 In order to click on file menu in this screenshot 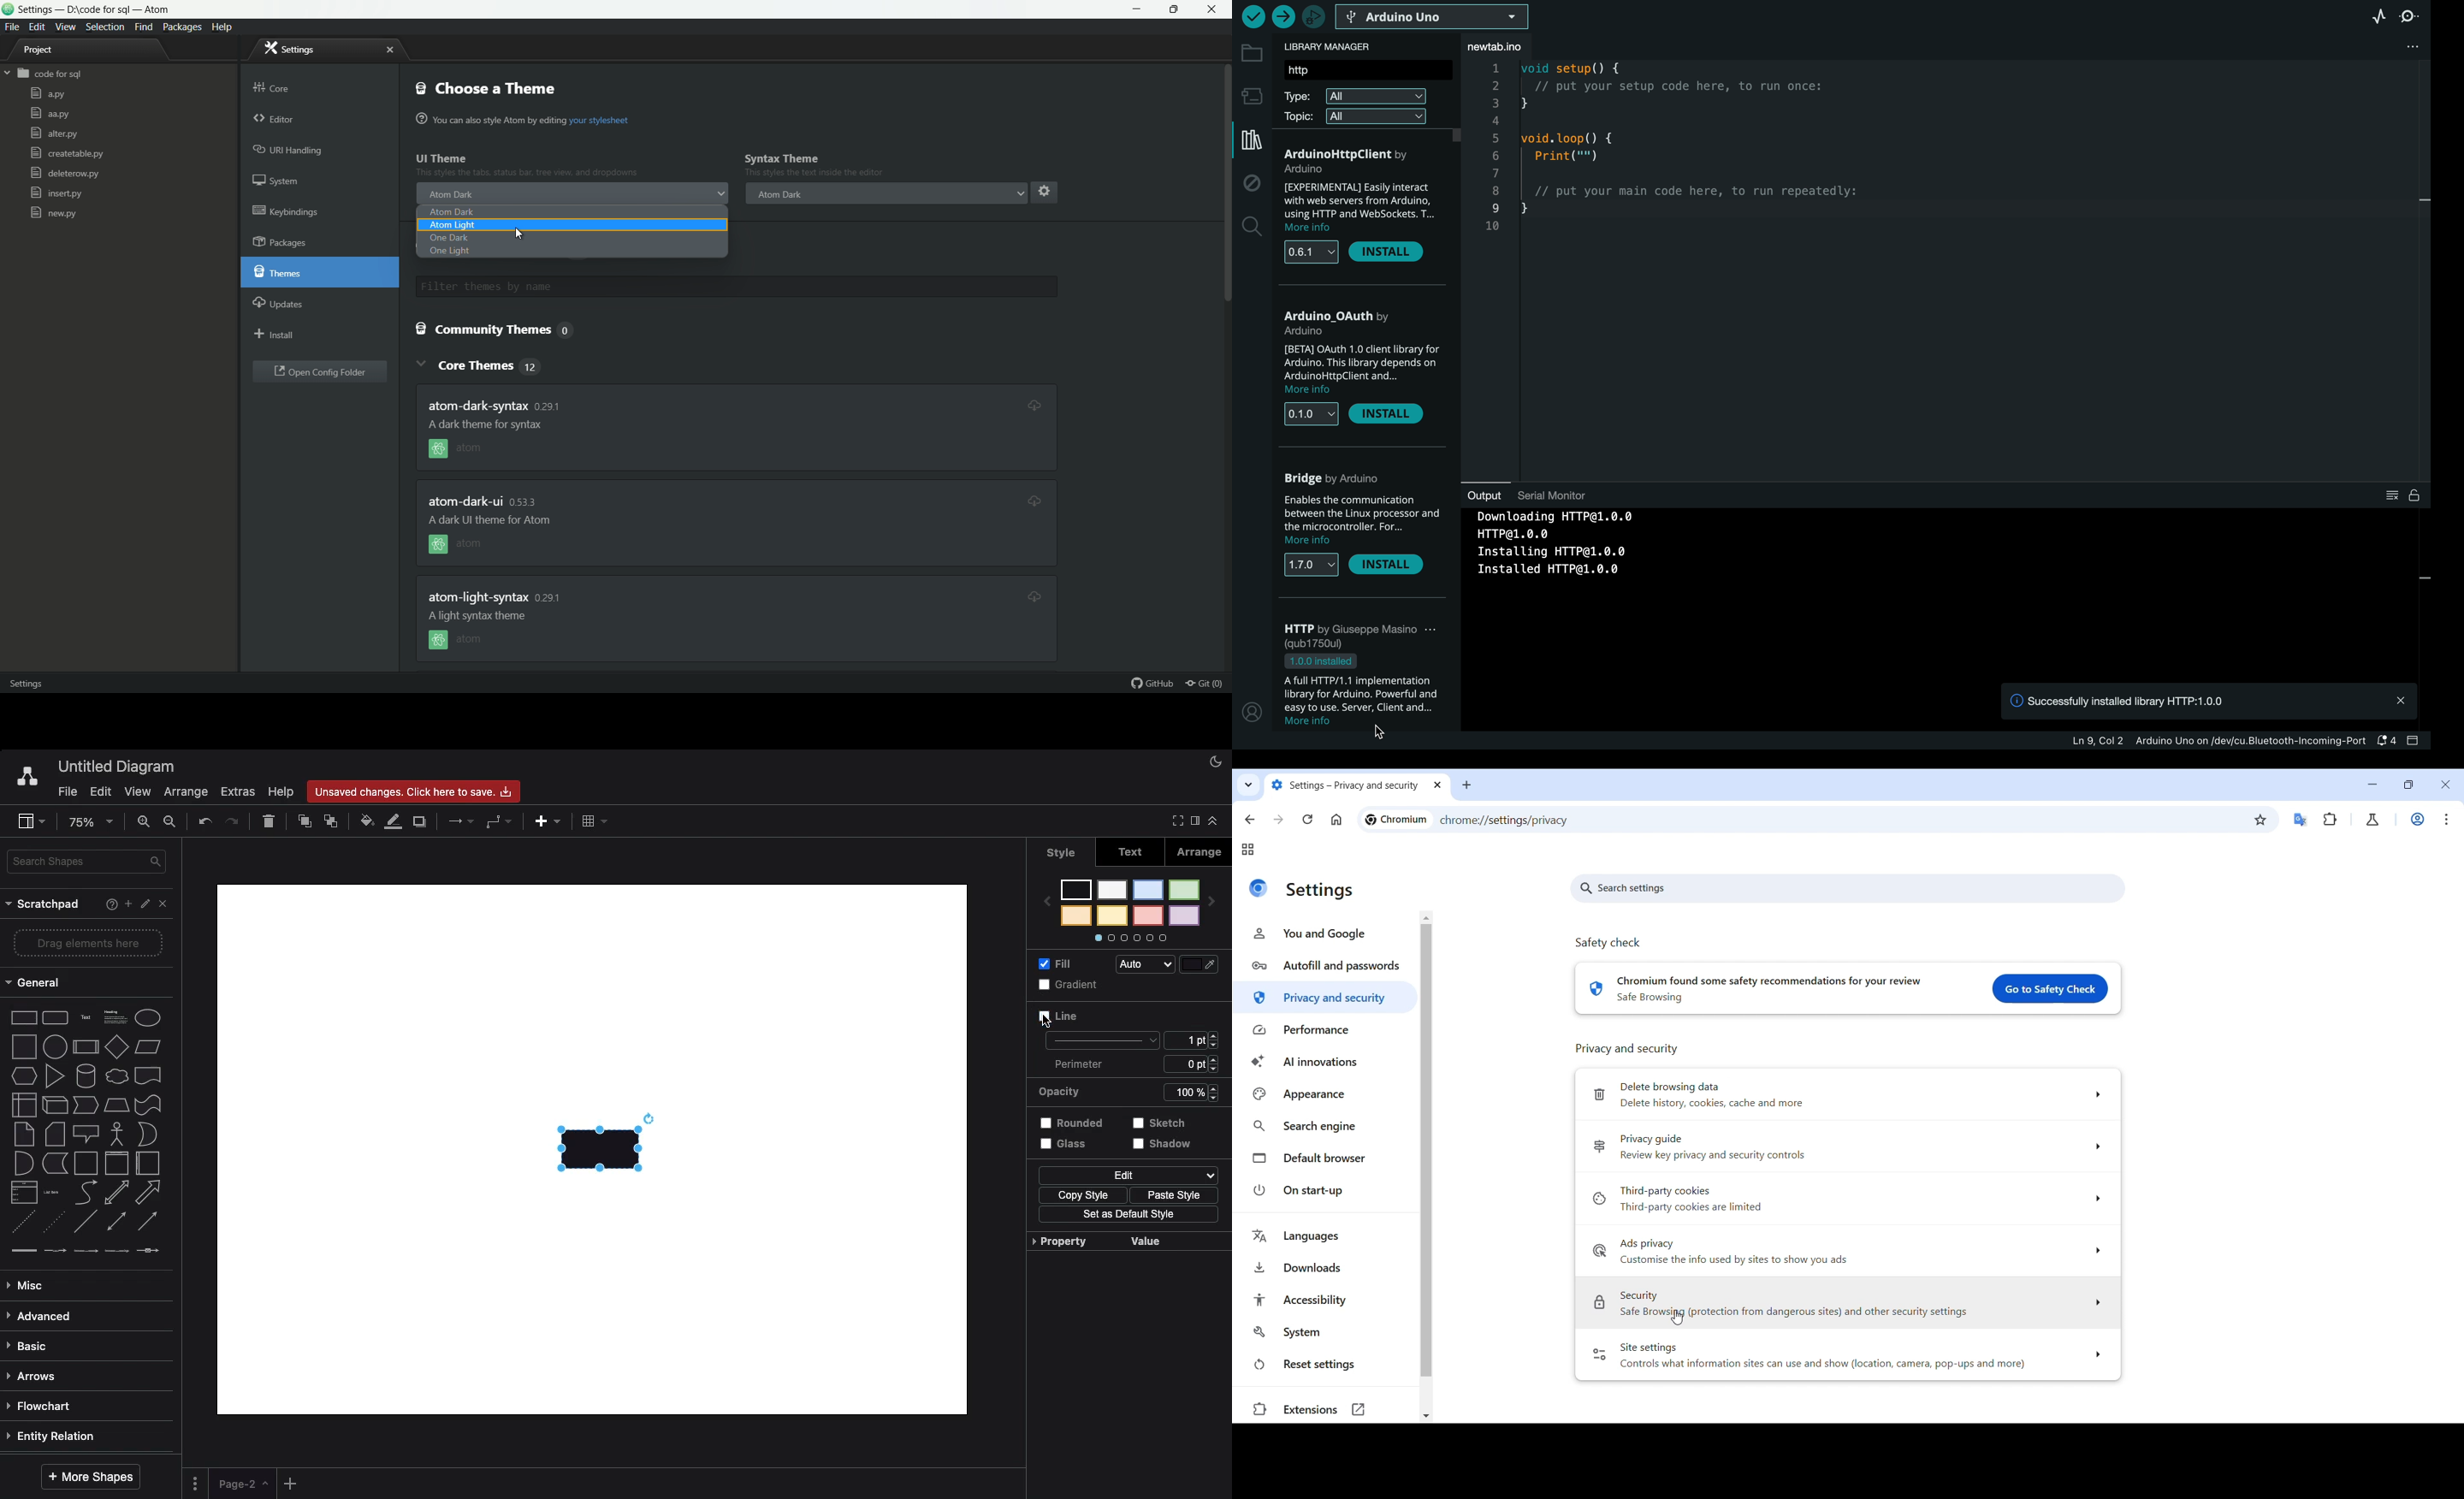, I will do `click(11, 27)`.